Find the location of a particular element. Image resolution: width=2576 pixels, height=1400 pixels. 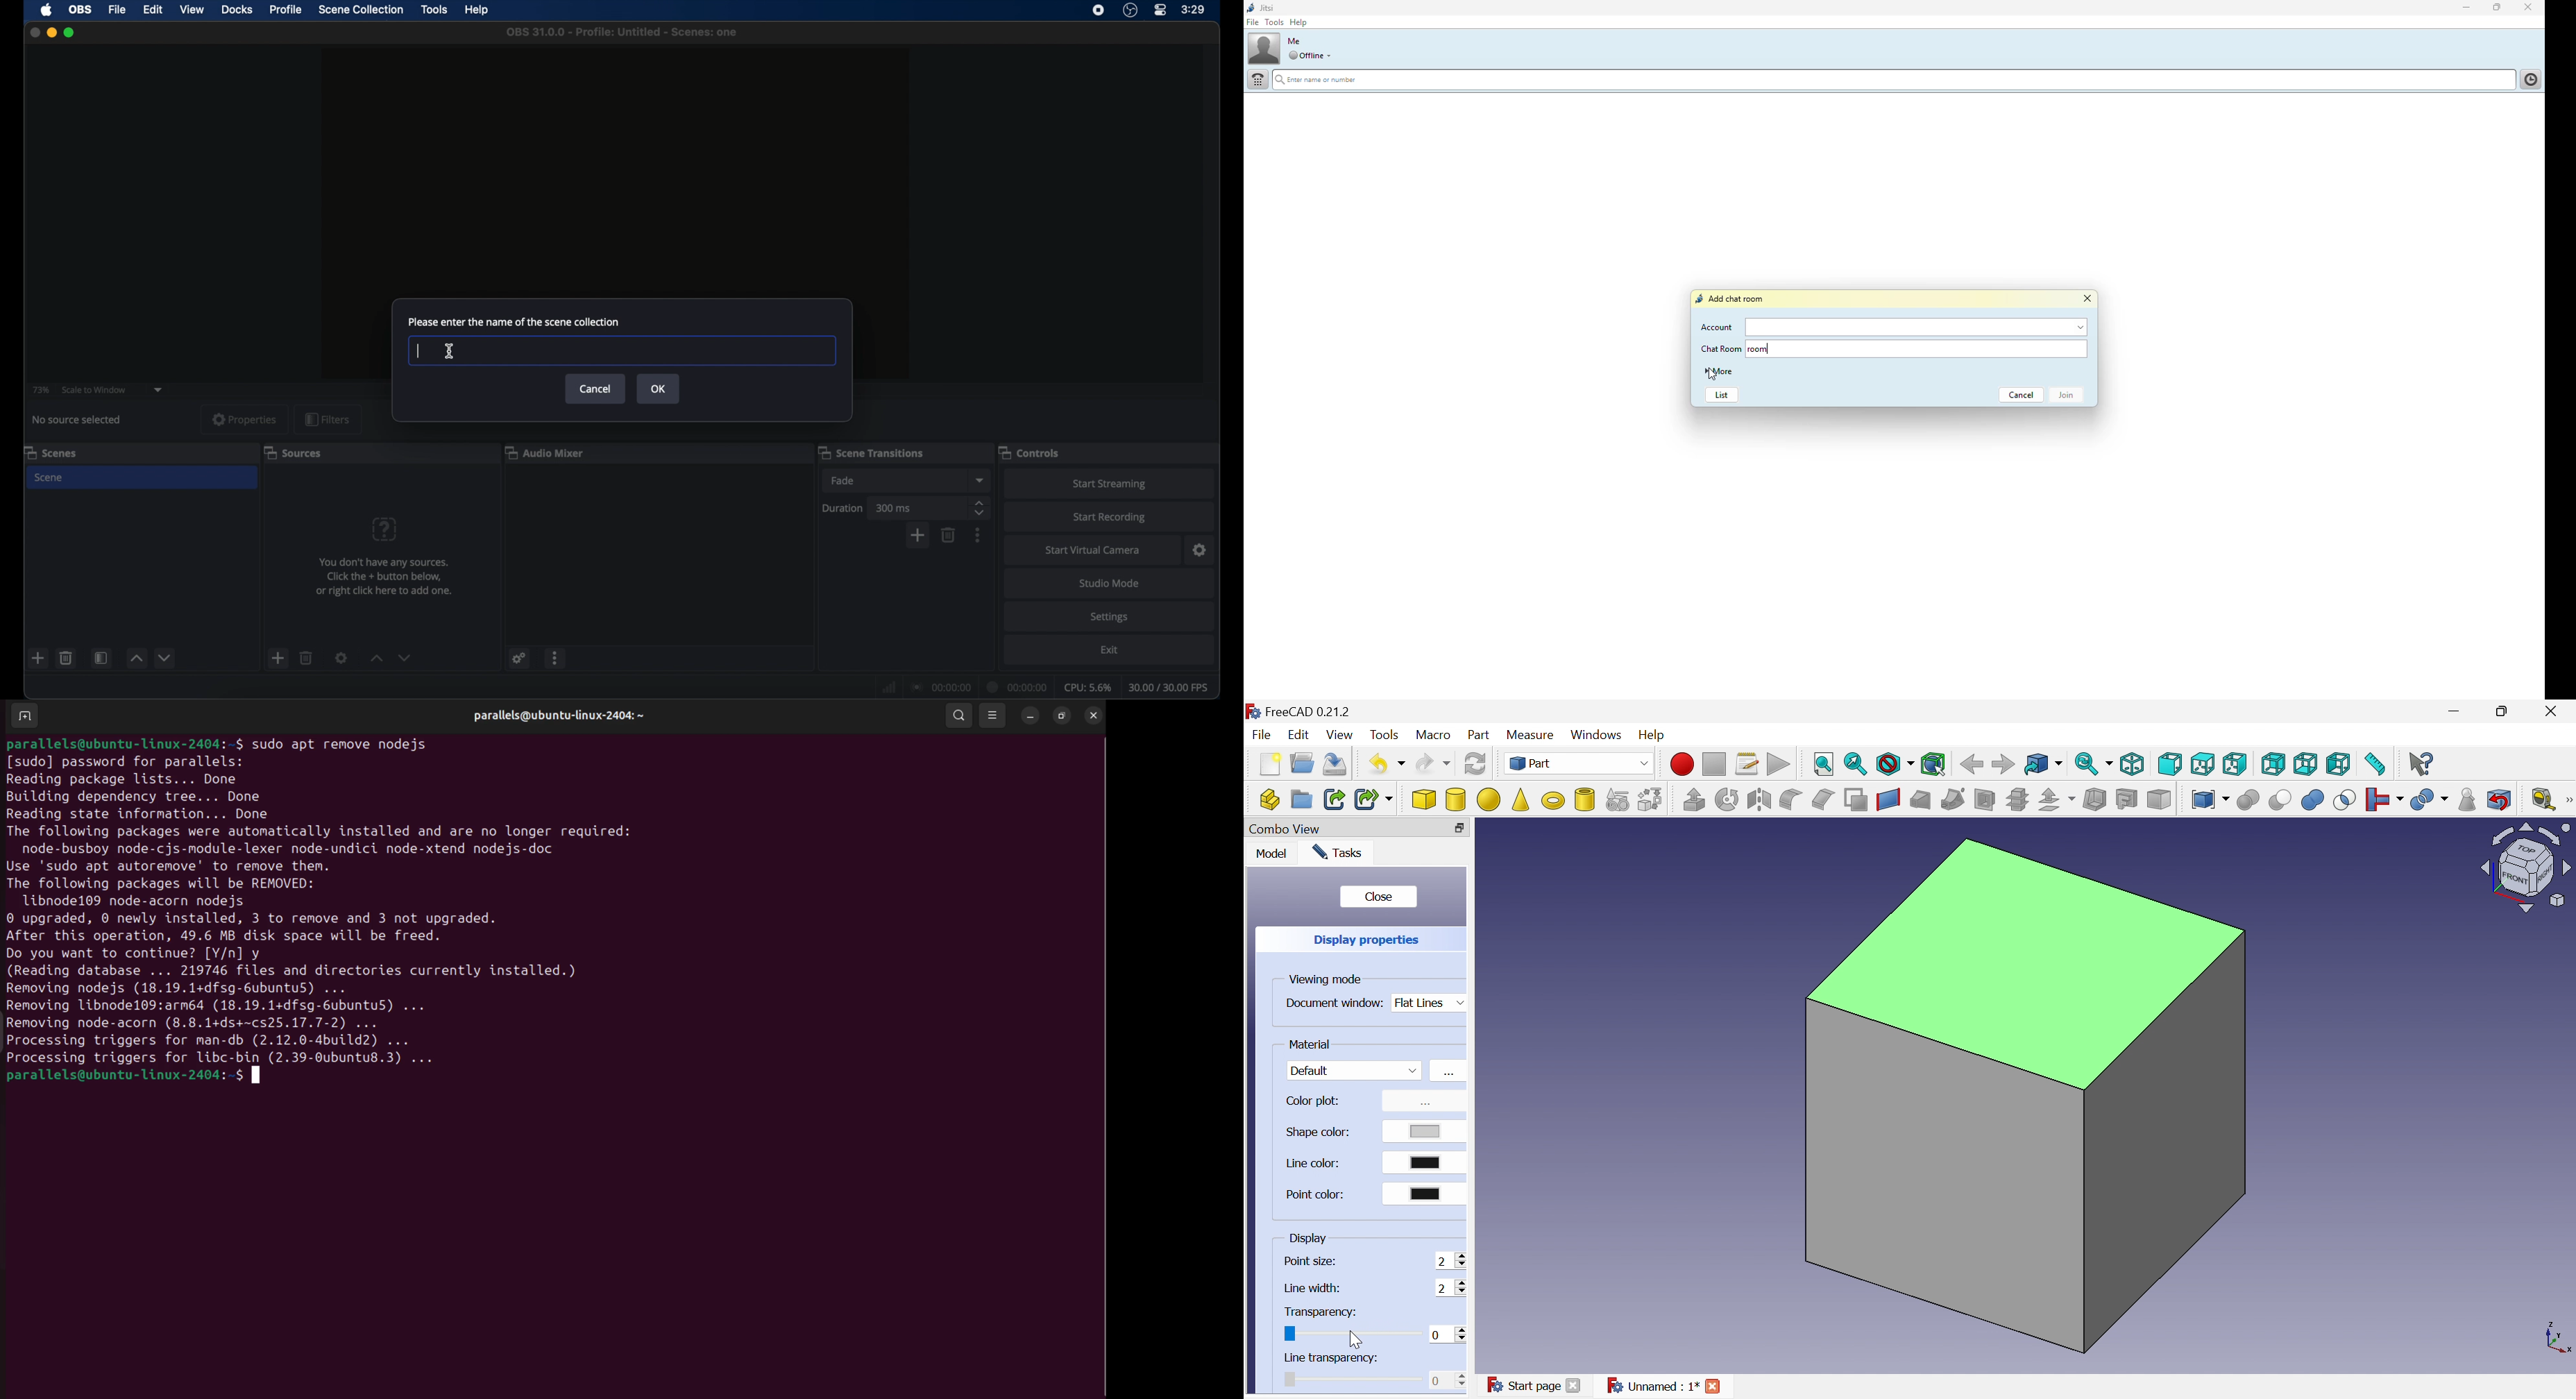

audio mixer is located at coordinates (545, 451).